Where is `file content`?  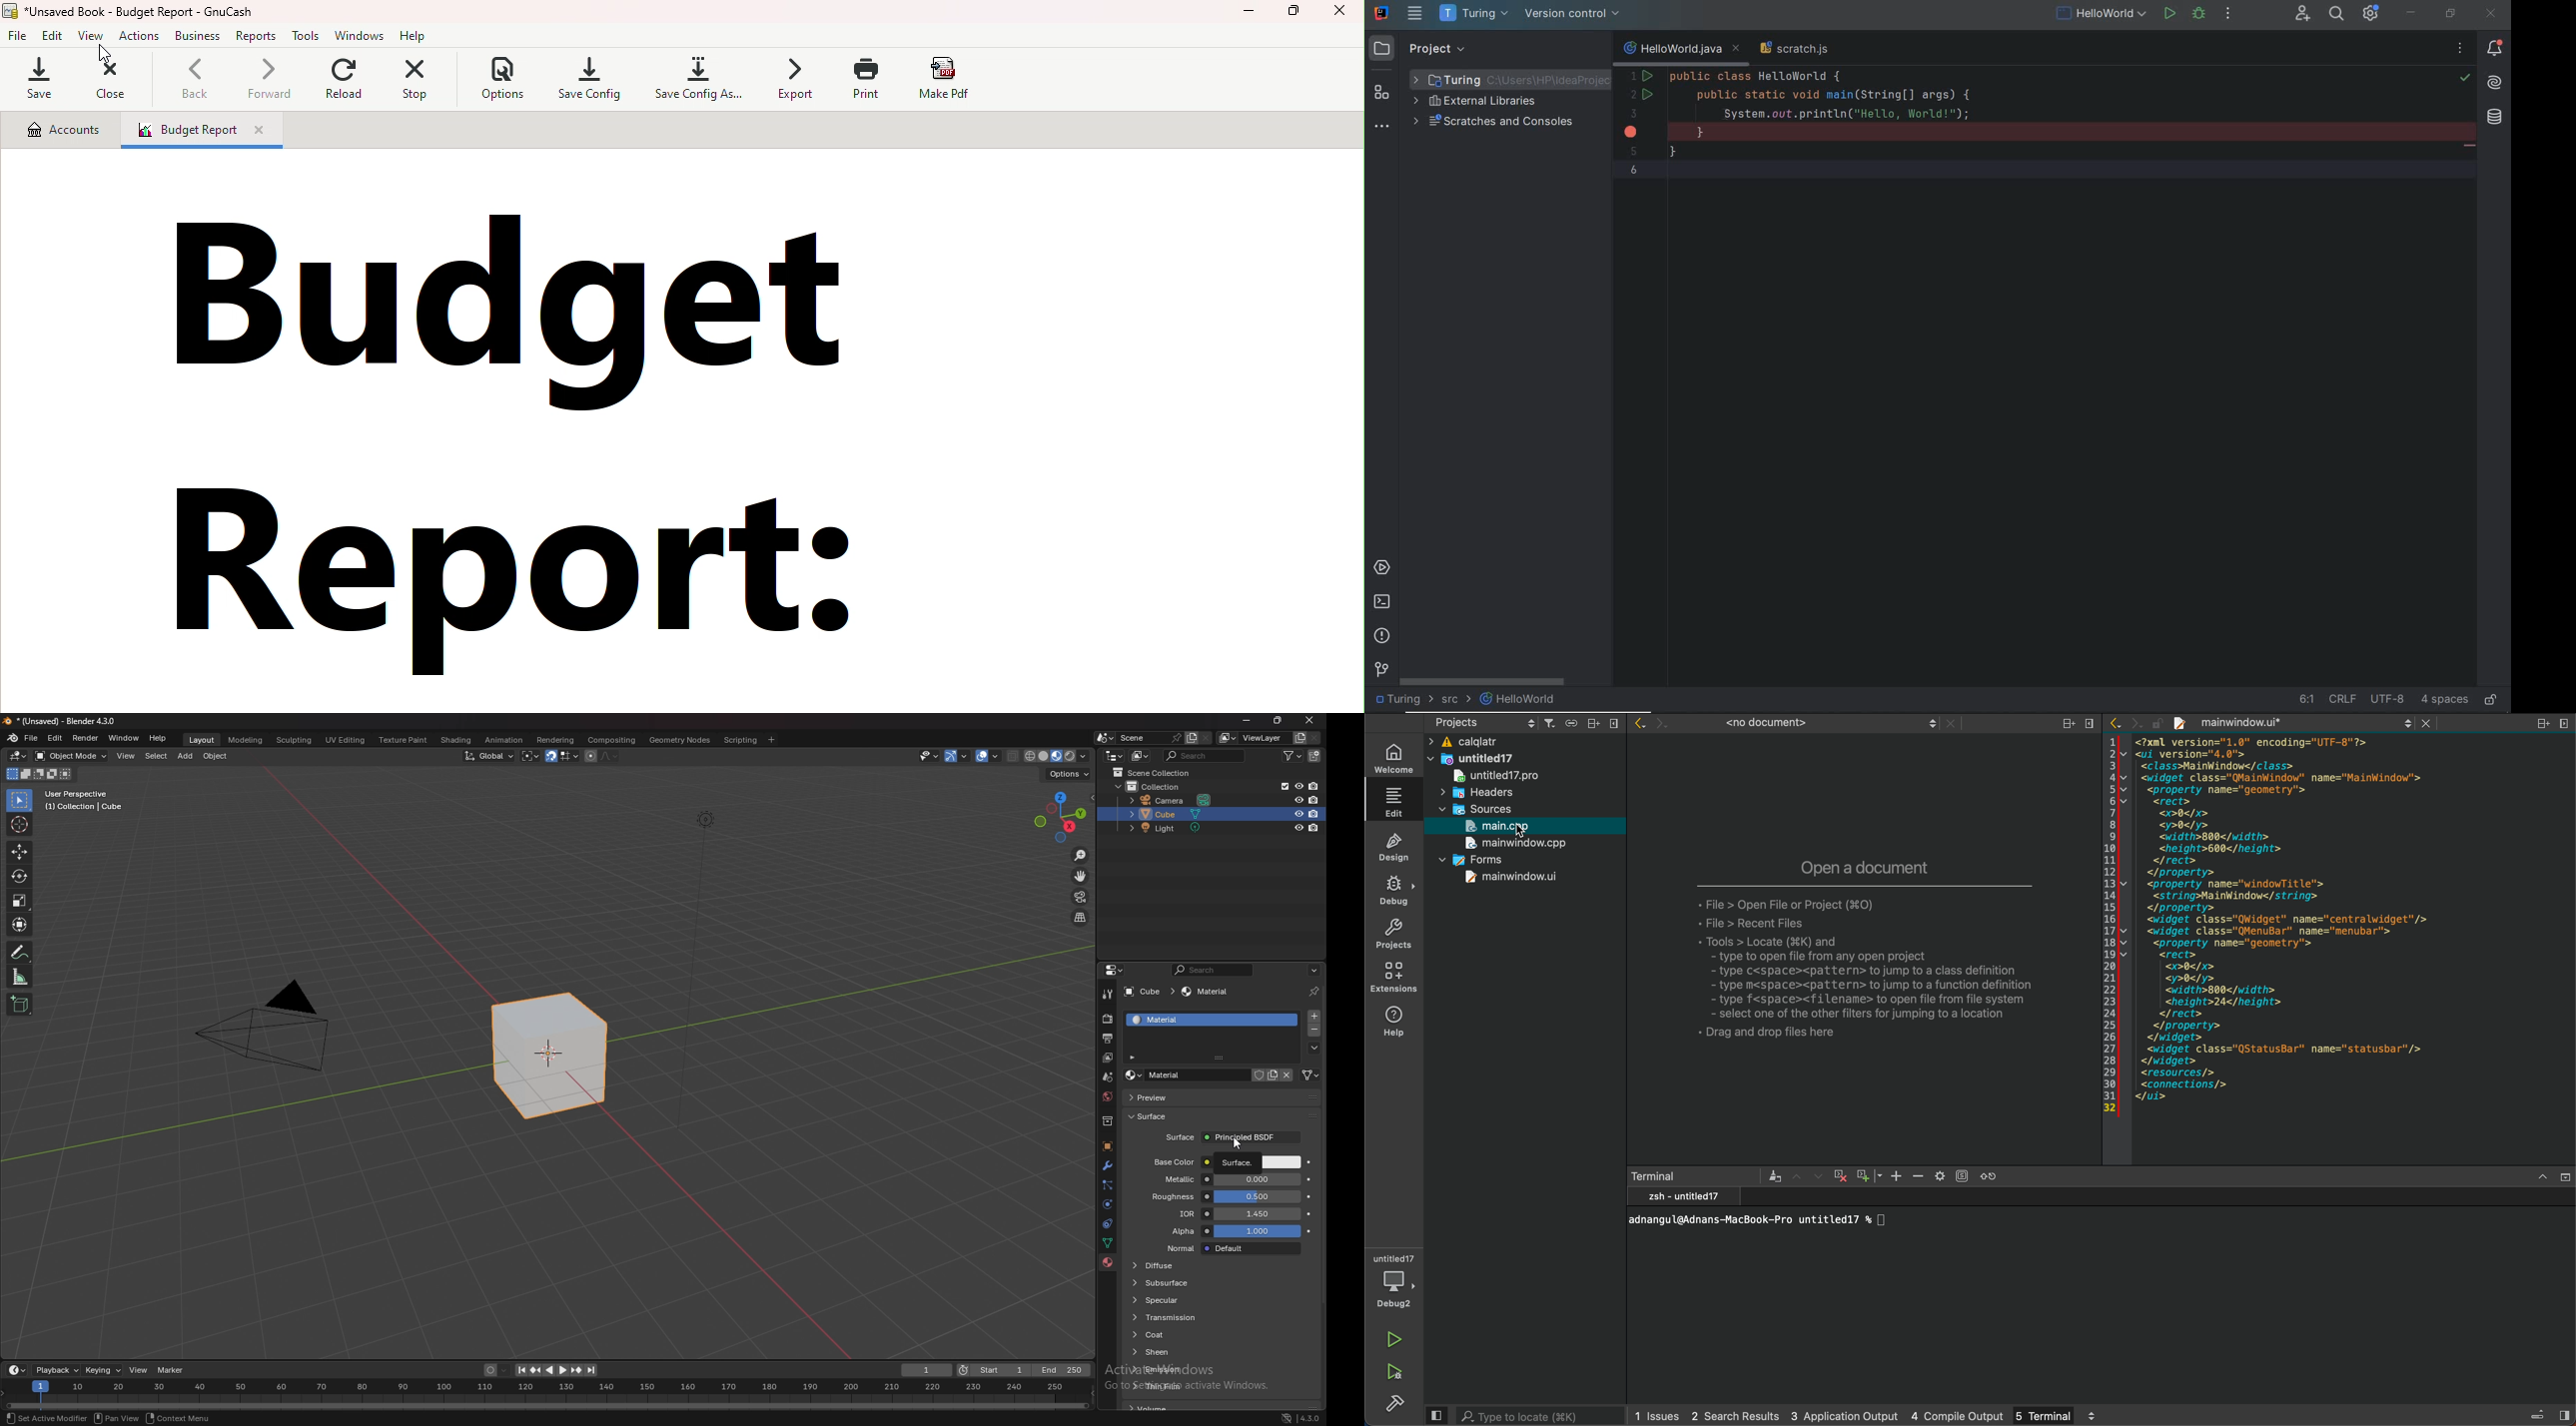 file content is located at coordinates (2356, 949).